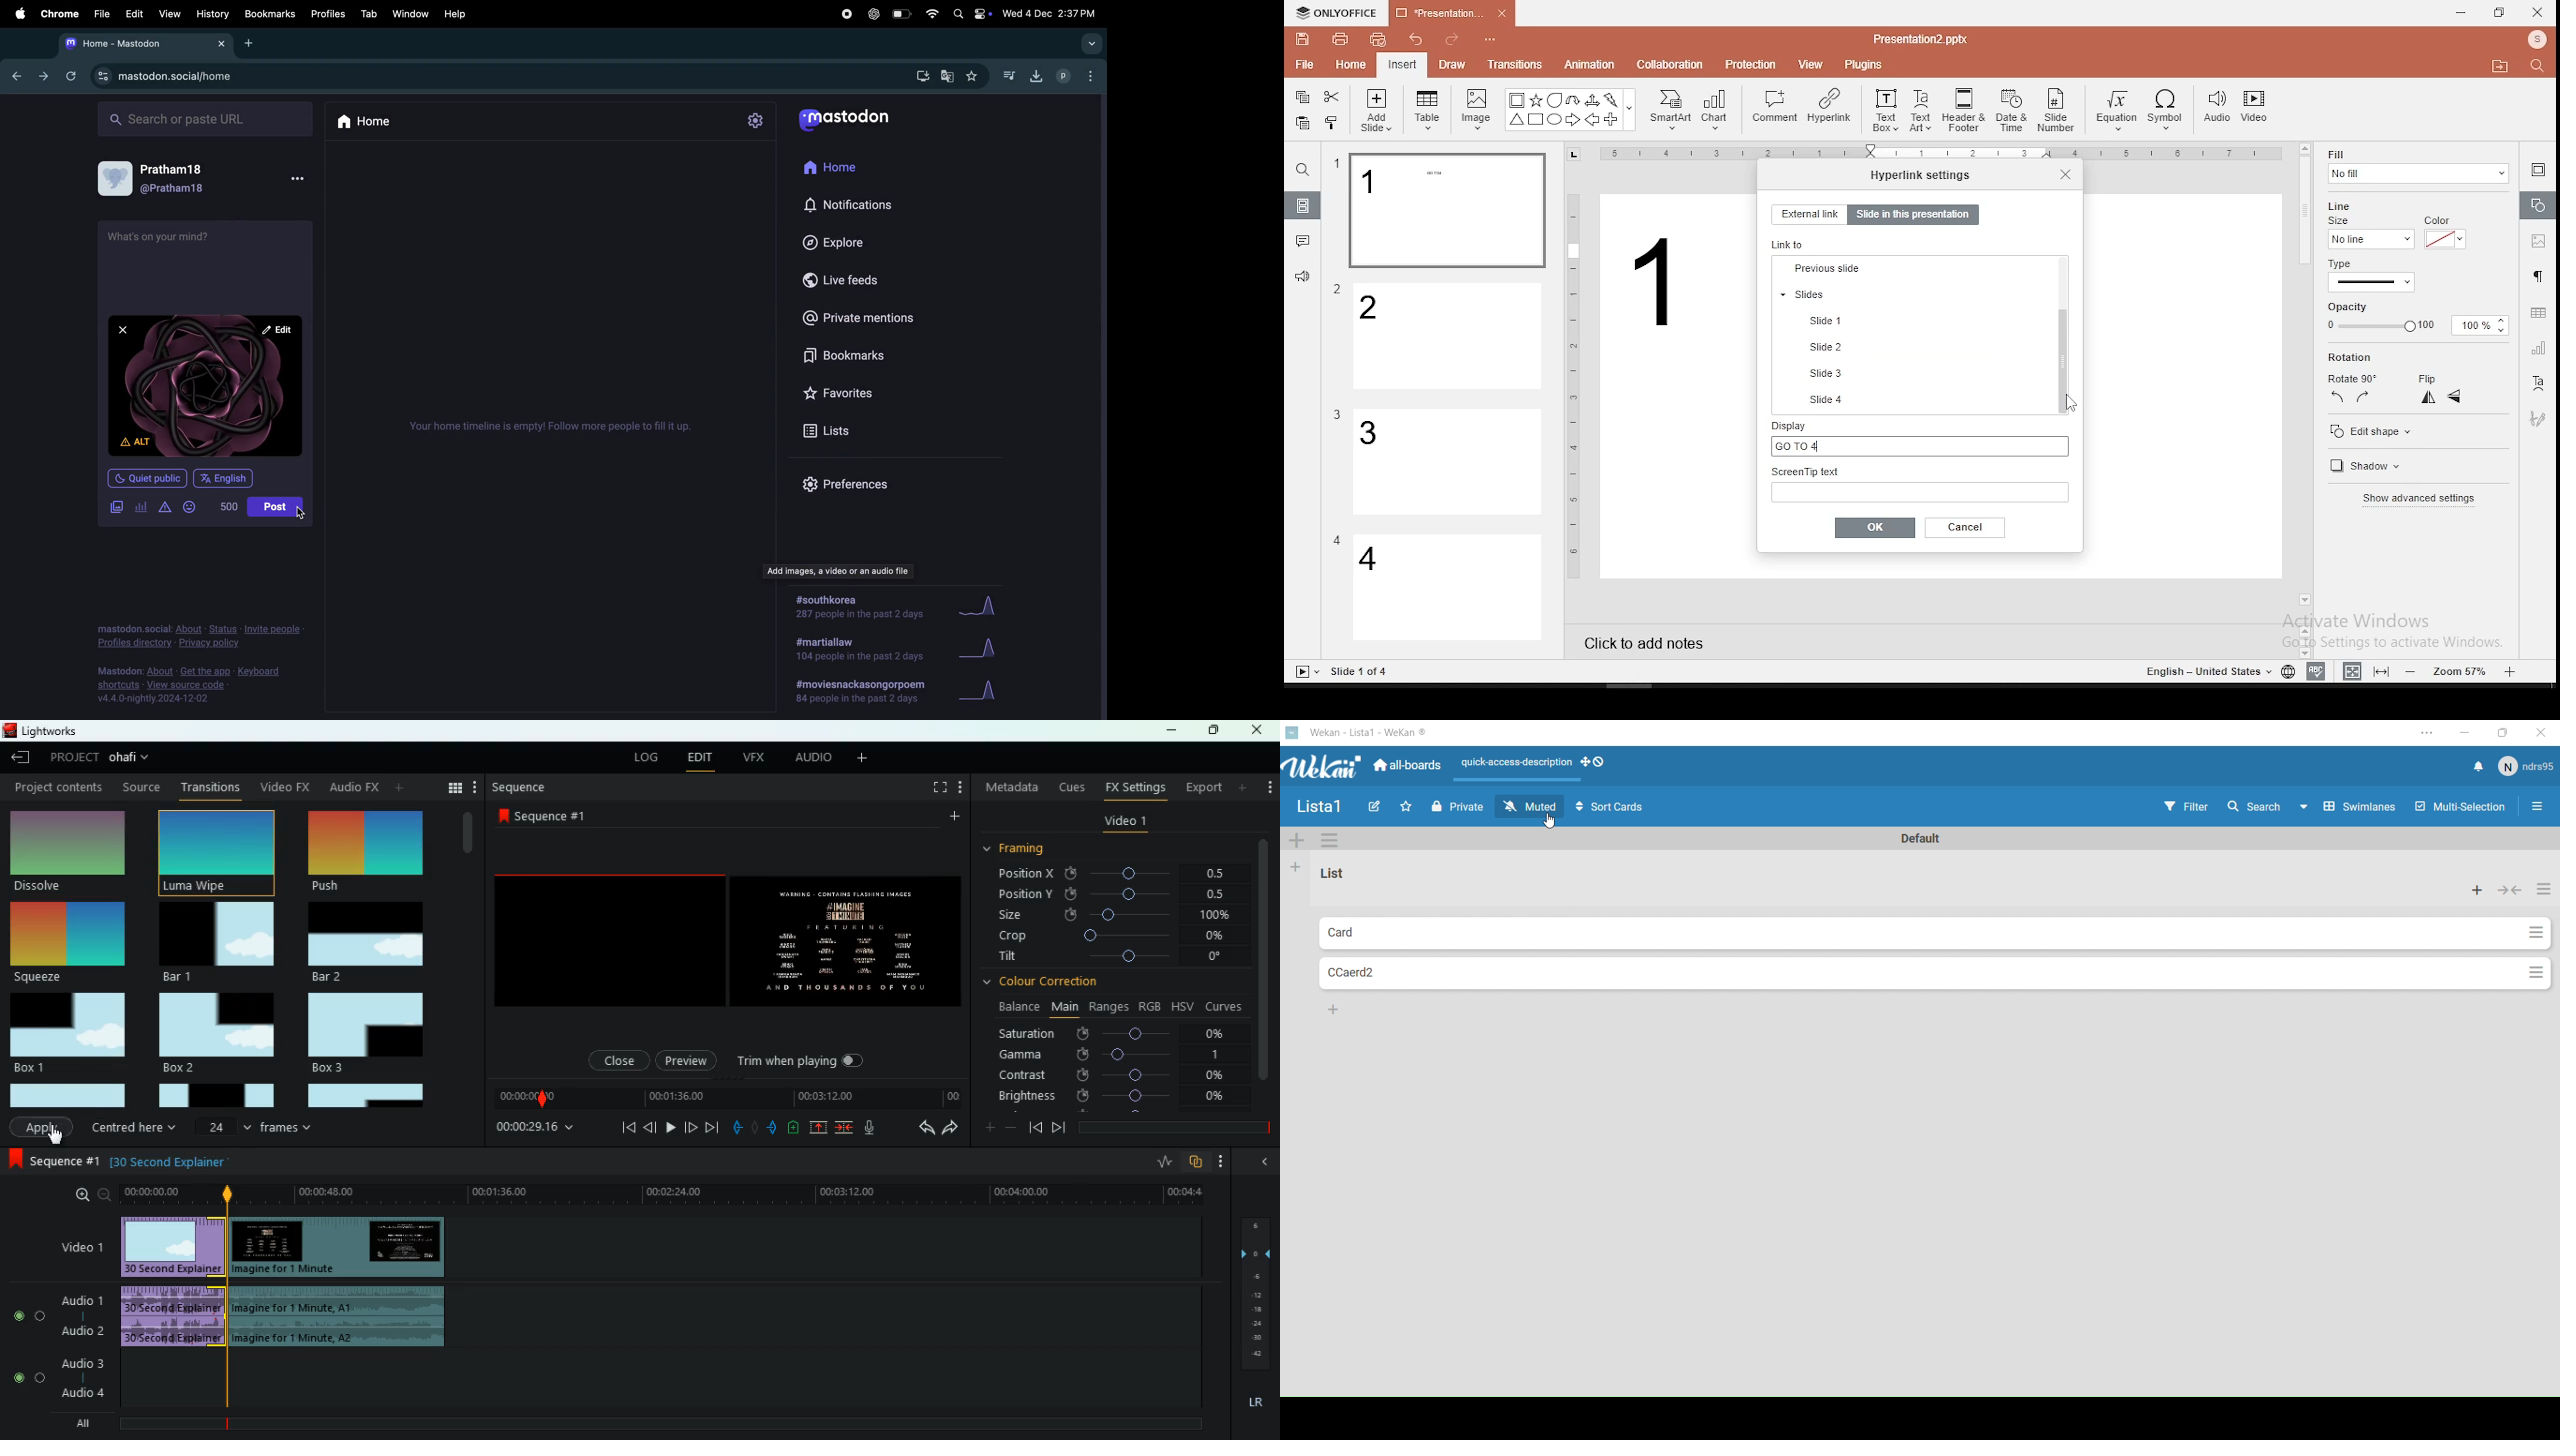  Describe the element at coordinates (861, 606) in the screenshot. I see `#south korea` at that location.